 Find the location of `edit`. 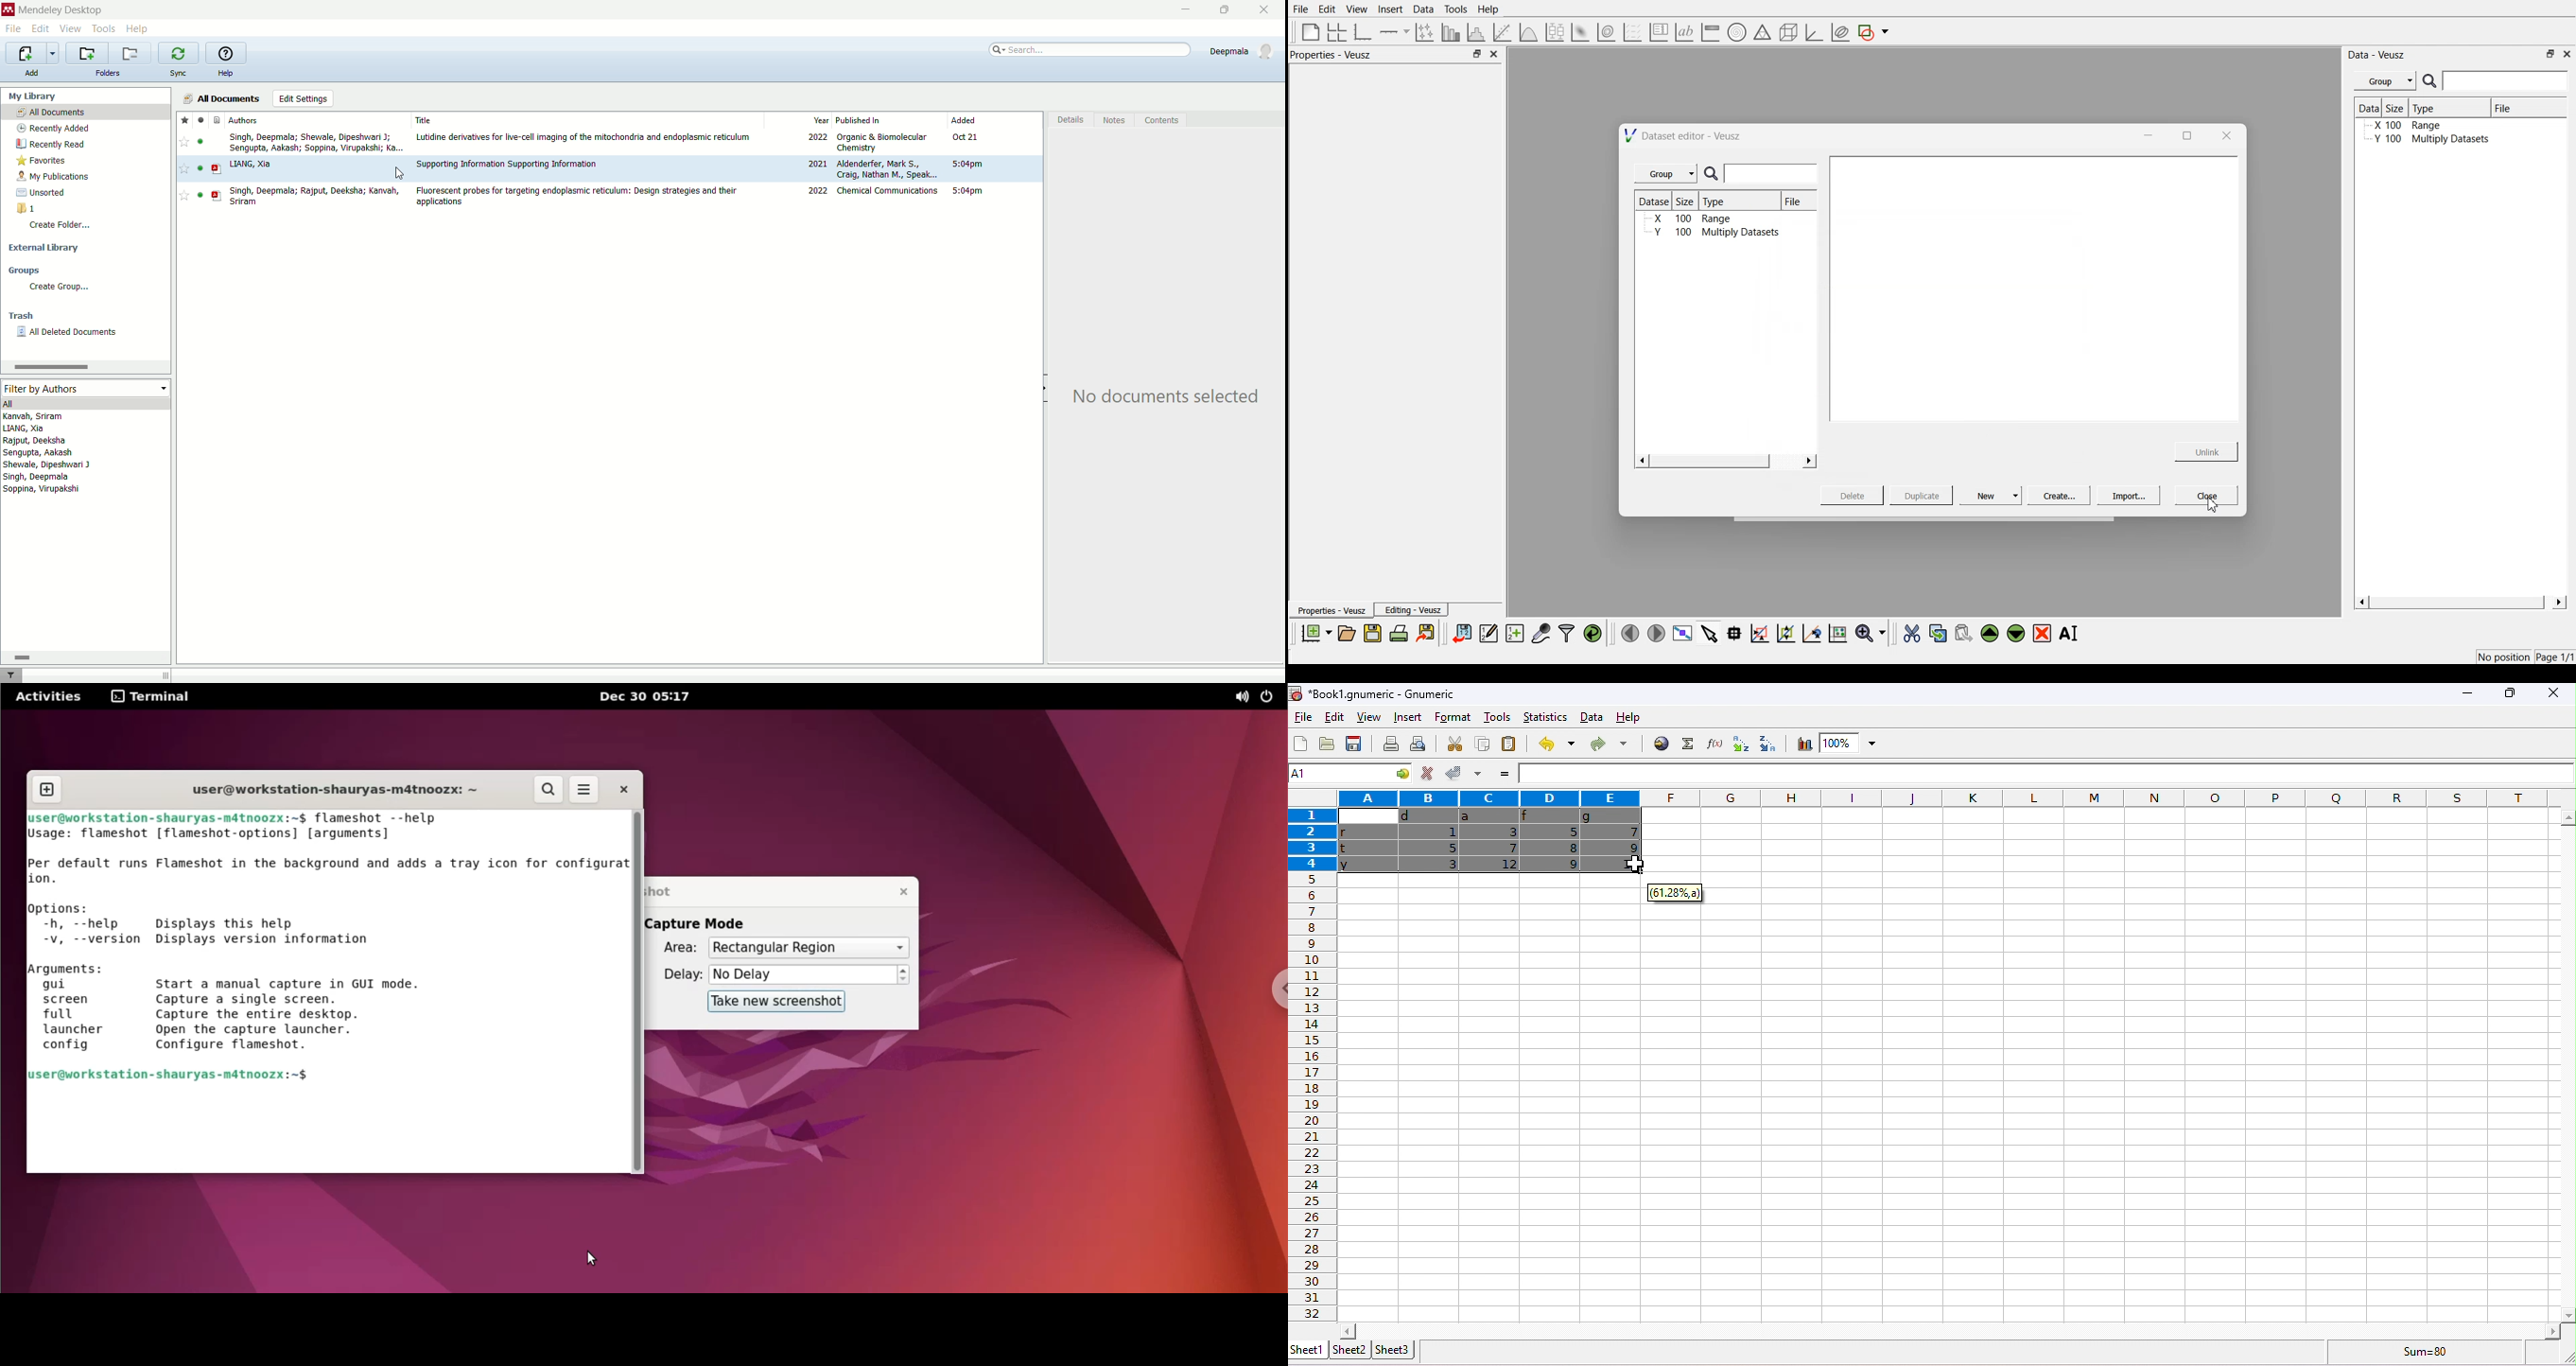

edit is located at coordinates (1336, 718).